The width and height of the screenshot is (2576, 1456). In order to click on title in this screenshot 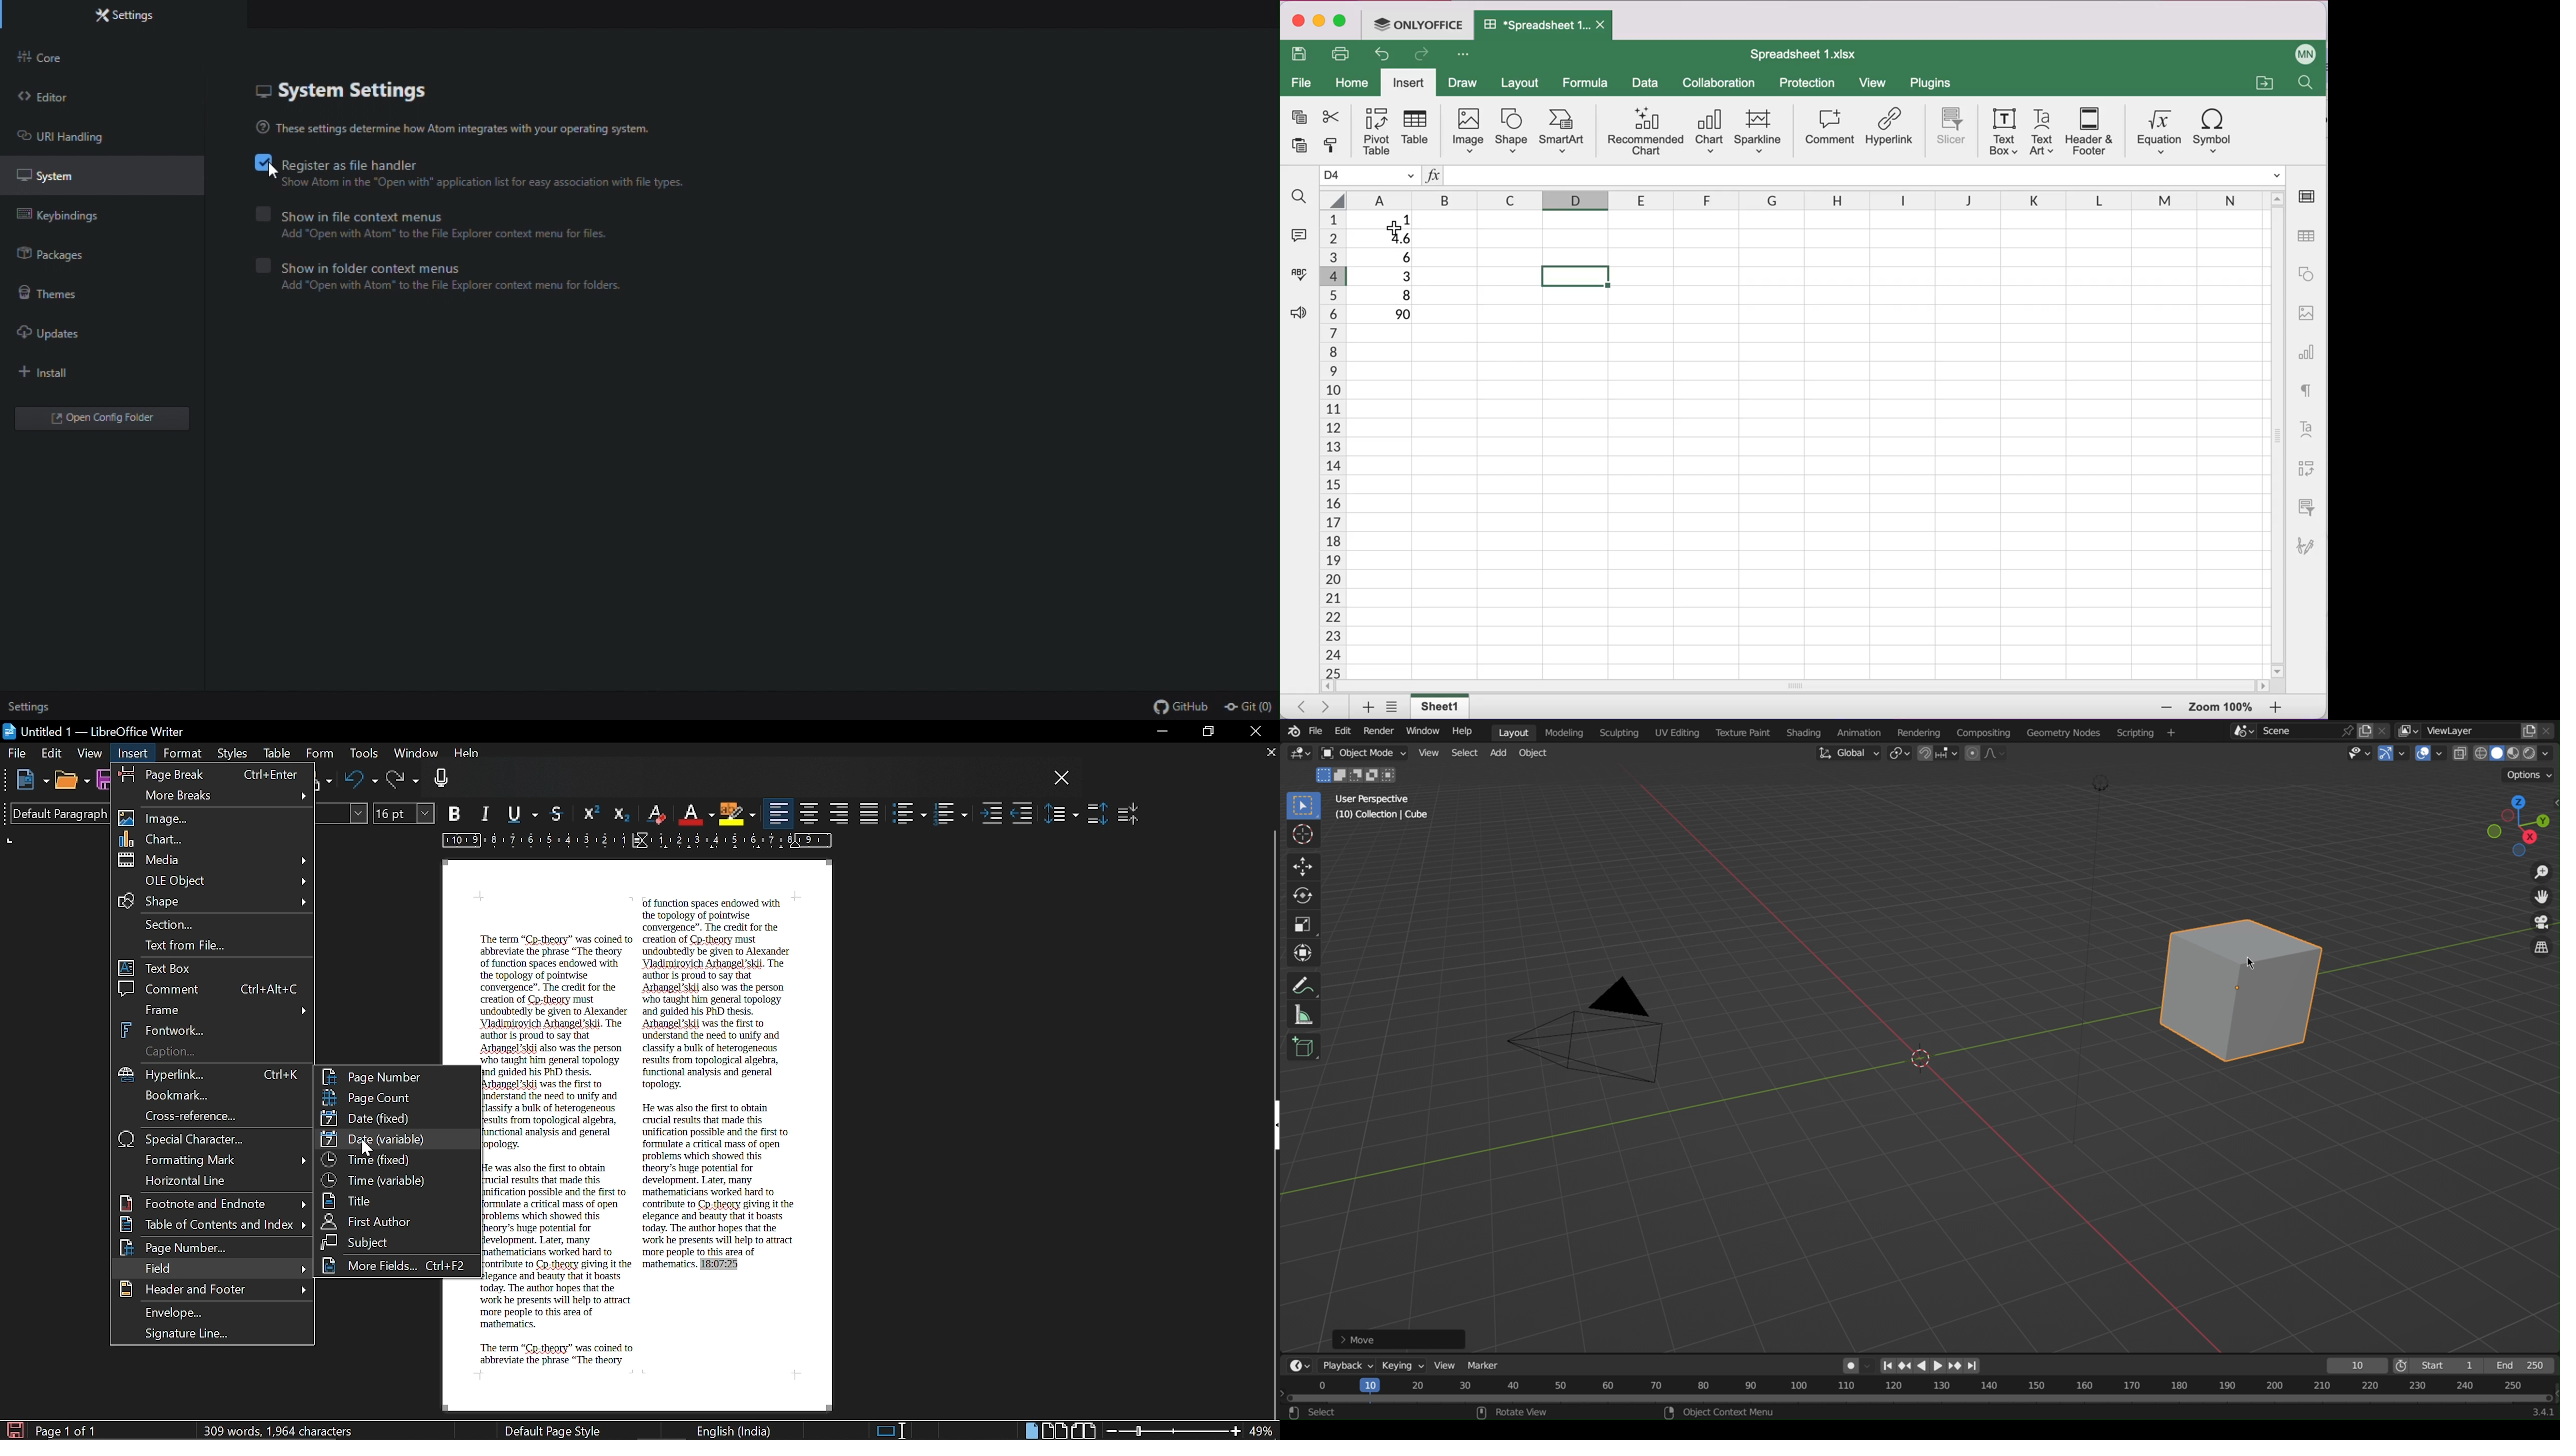, I will do `click(394, 1200)`.